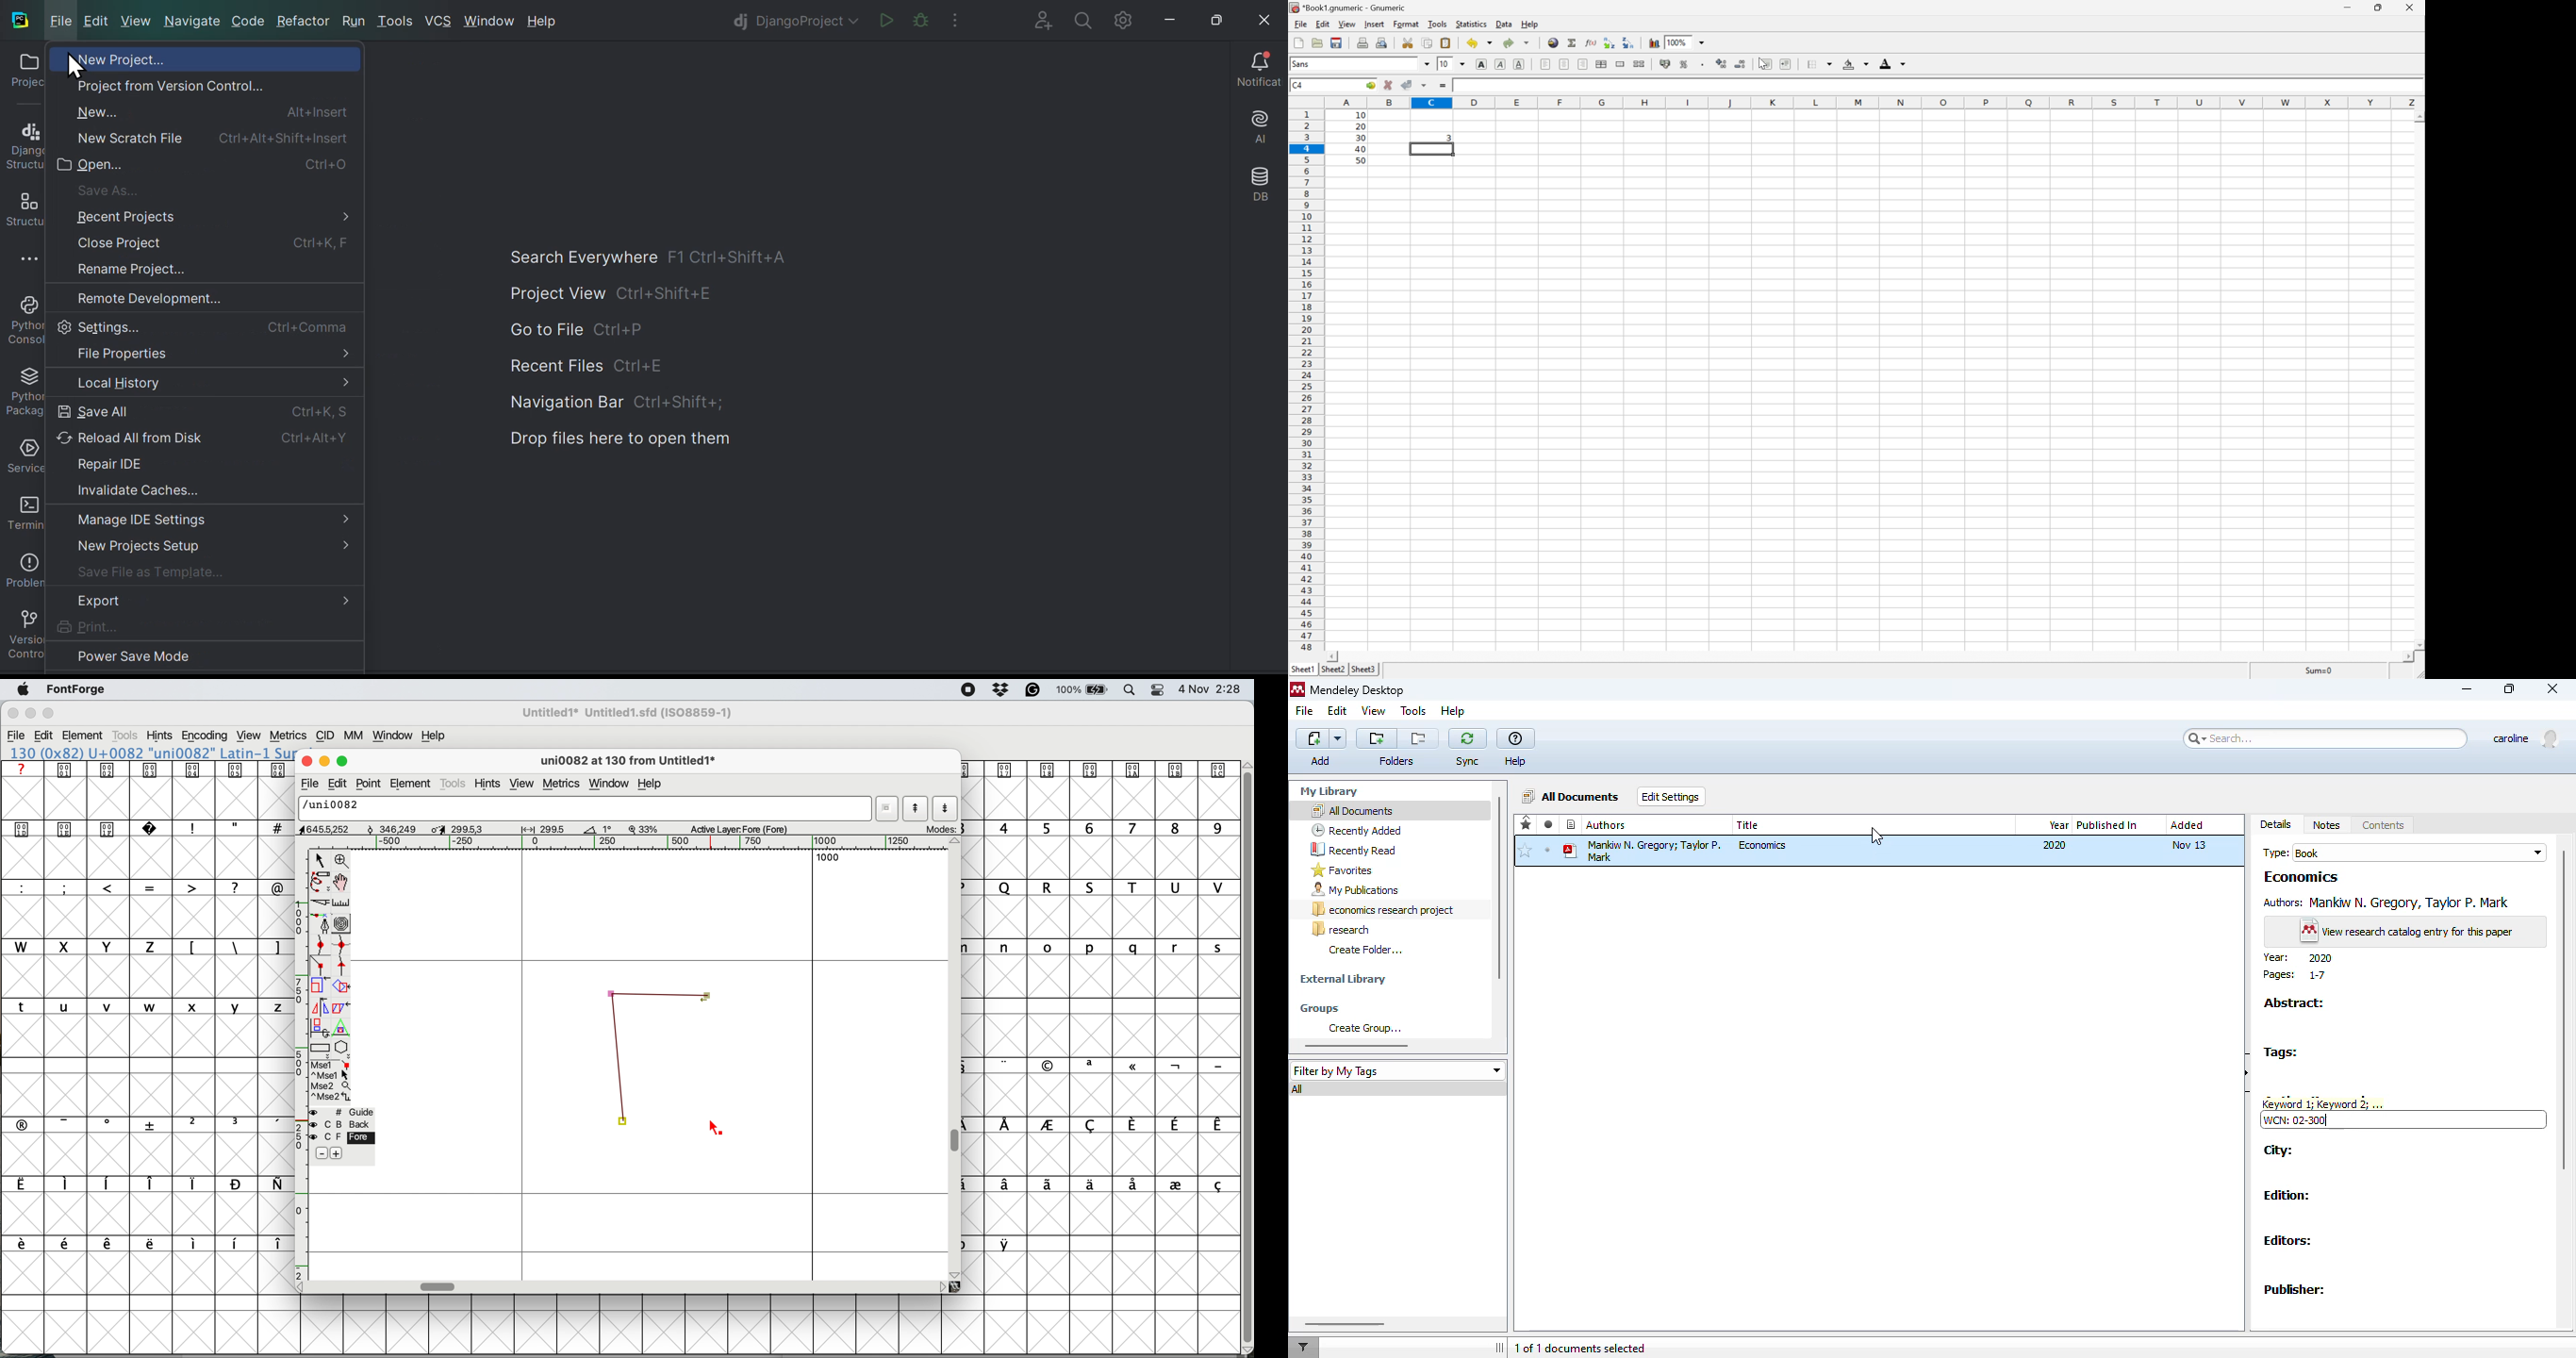  Describe the element at coordinates (319, 861) in the screenshot. I see `selector` at that location.